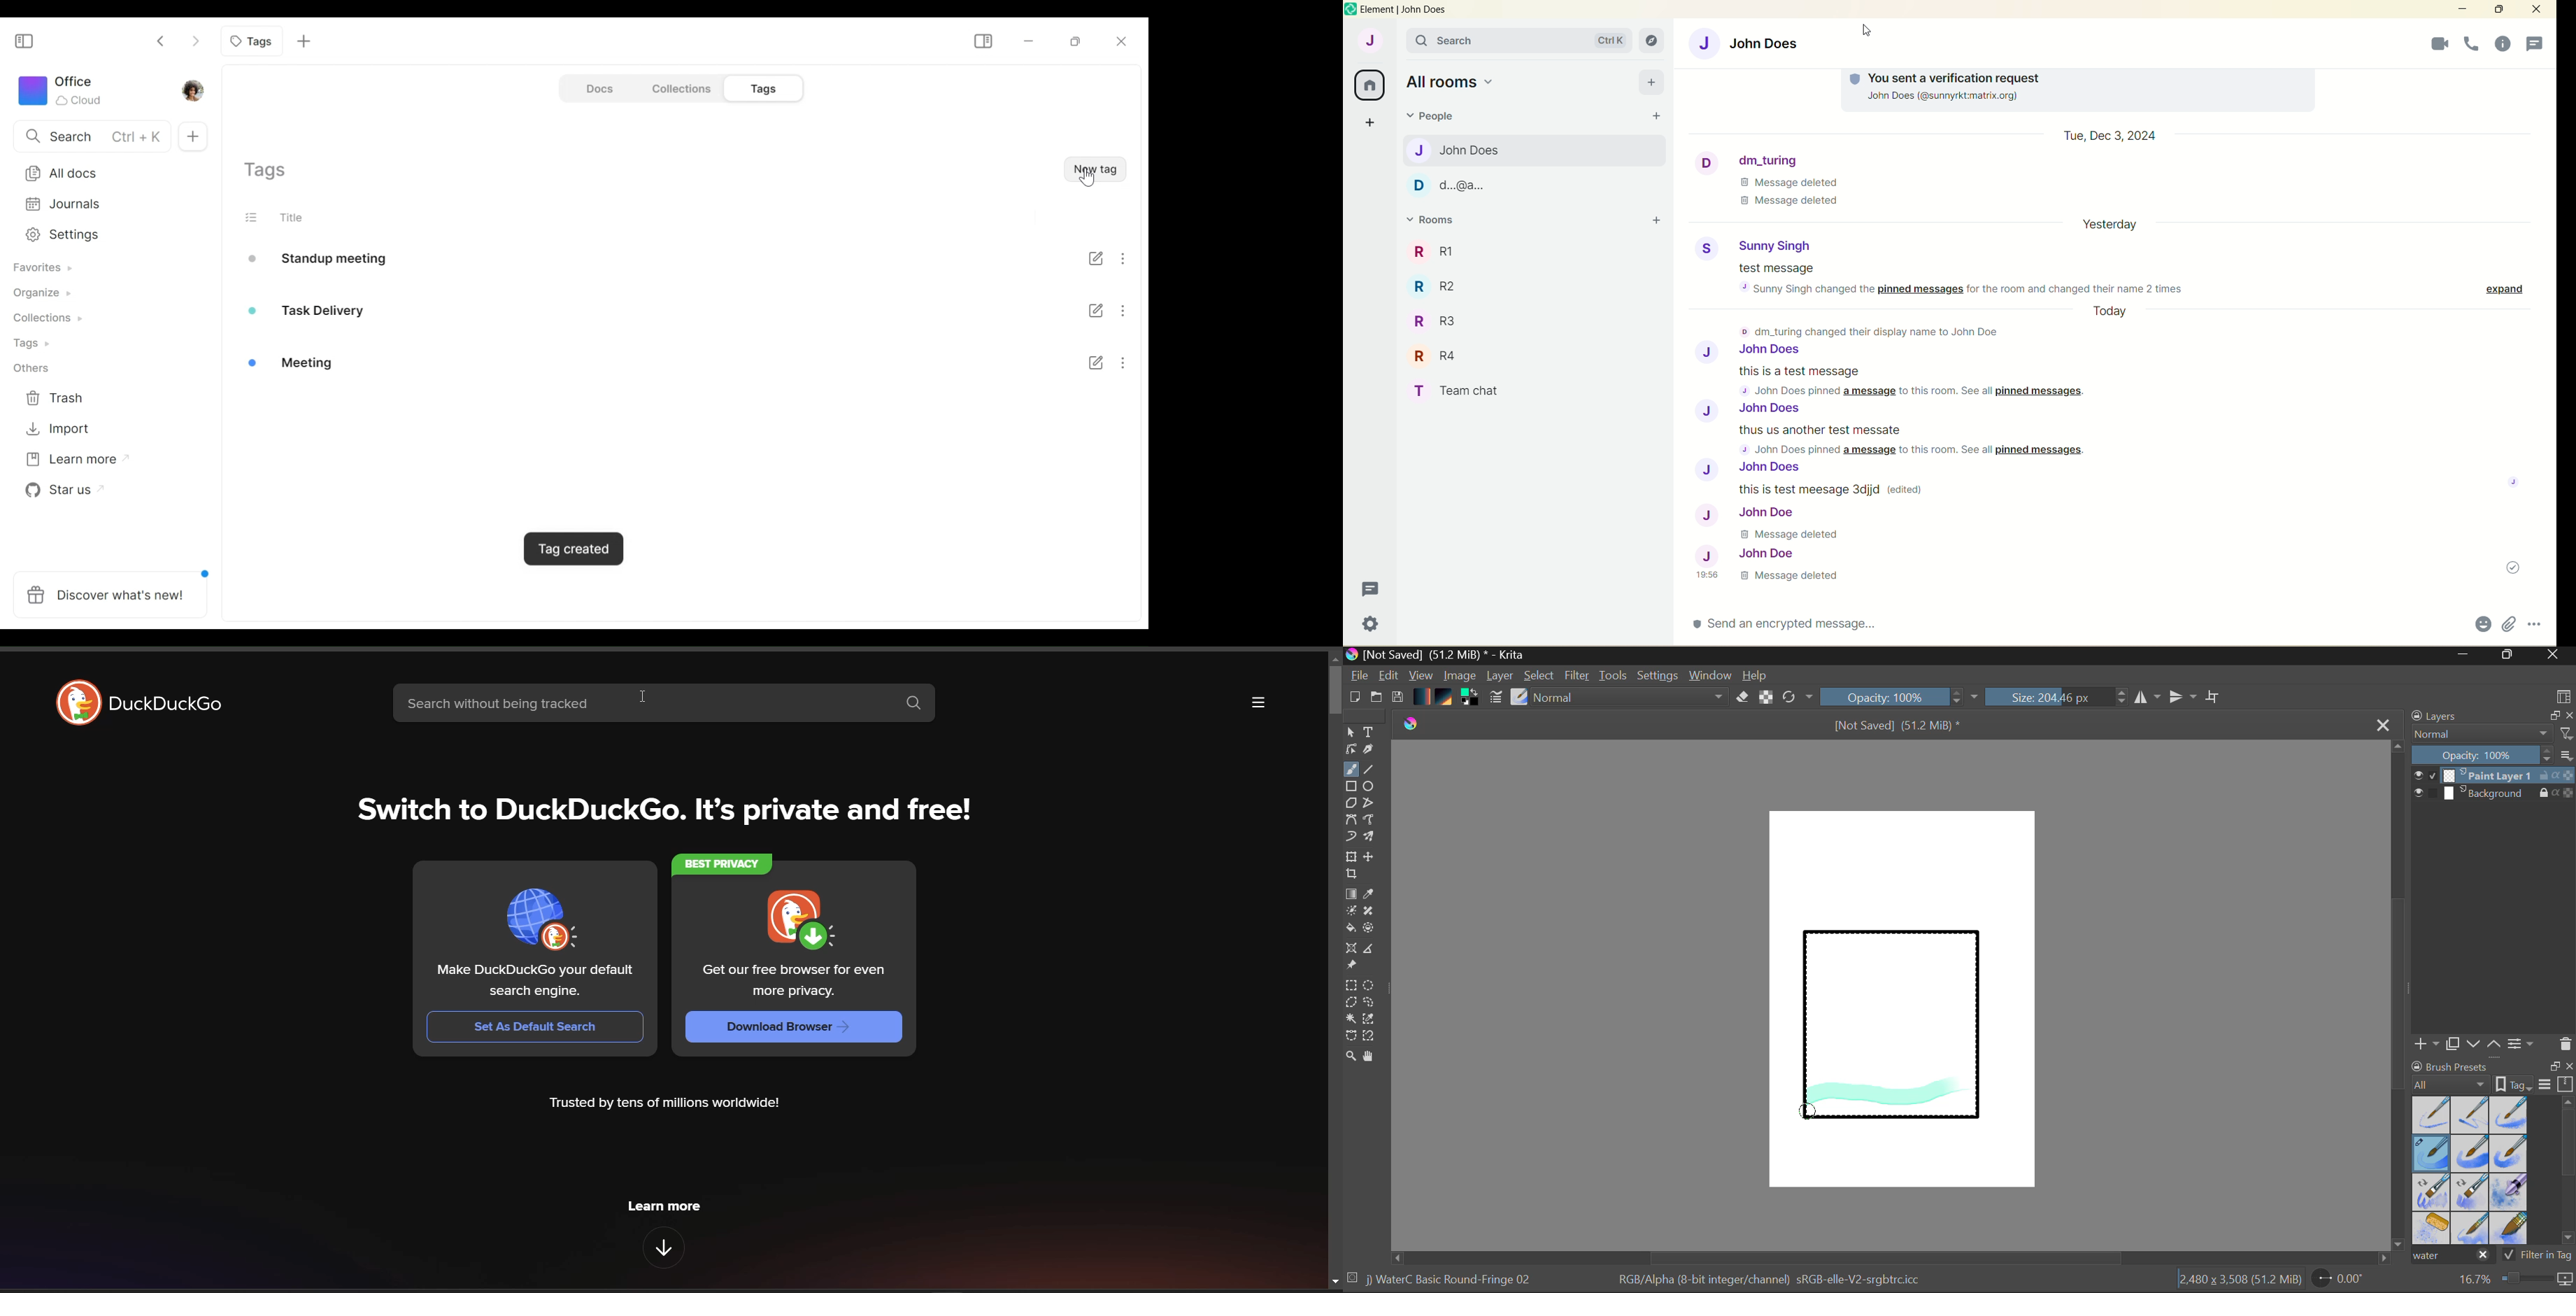 The width and height of the screenshot is (2576, 1316). Describe the element at coordinates (1372, 1019) in the screenshot. I see `Similar Color Selector` at that location.